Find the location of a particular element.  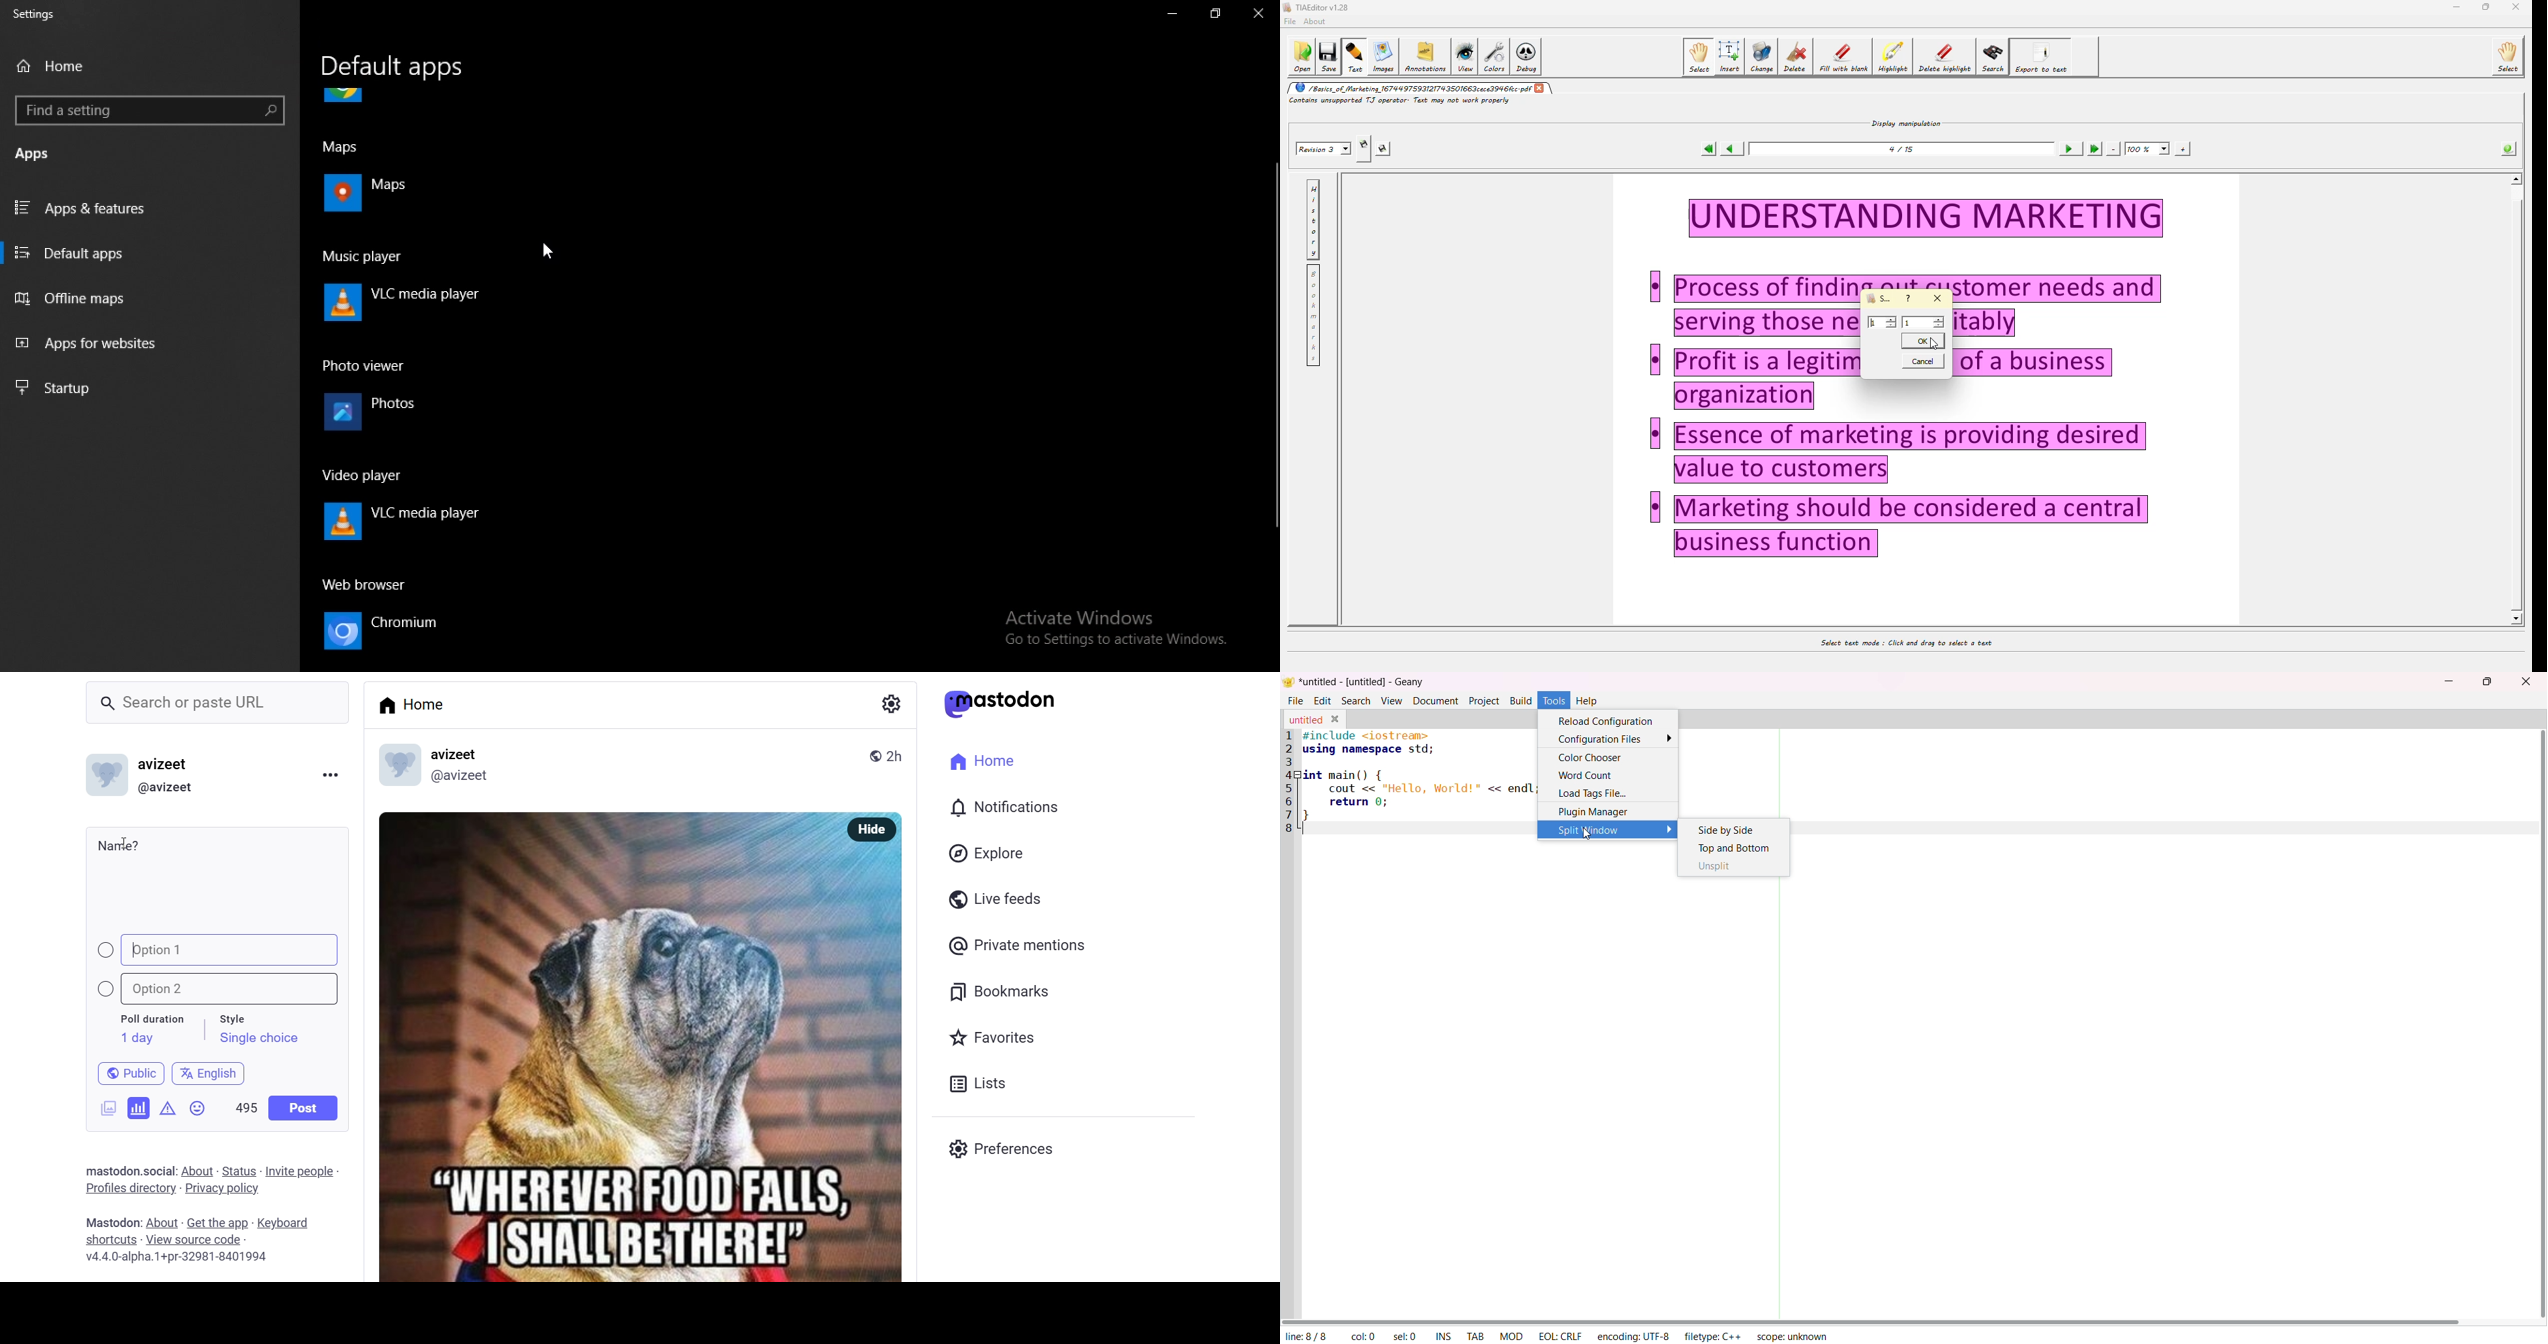

avizeet is located at coordinates (458, 755).